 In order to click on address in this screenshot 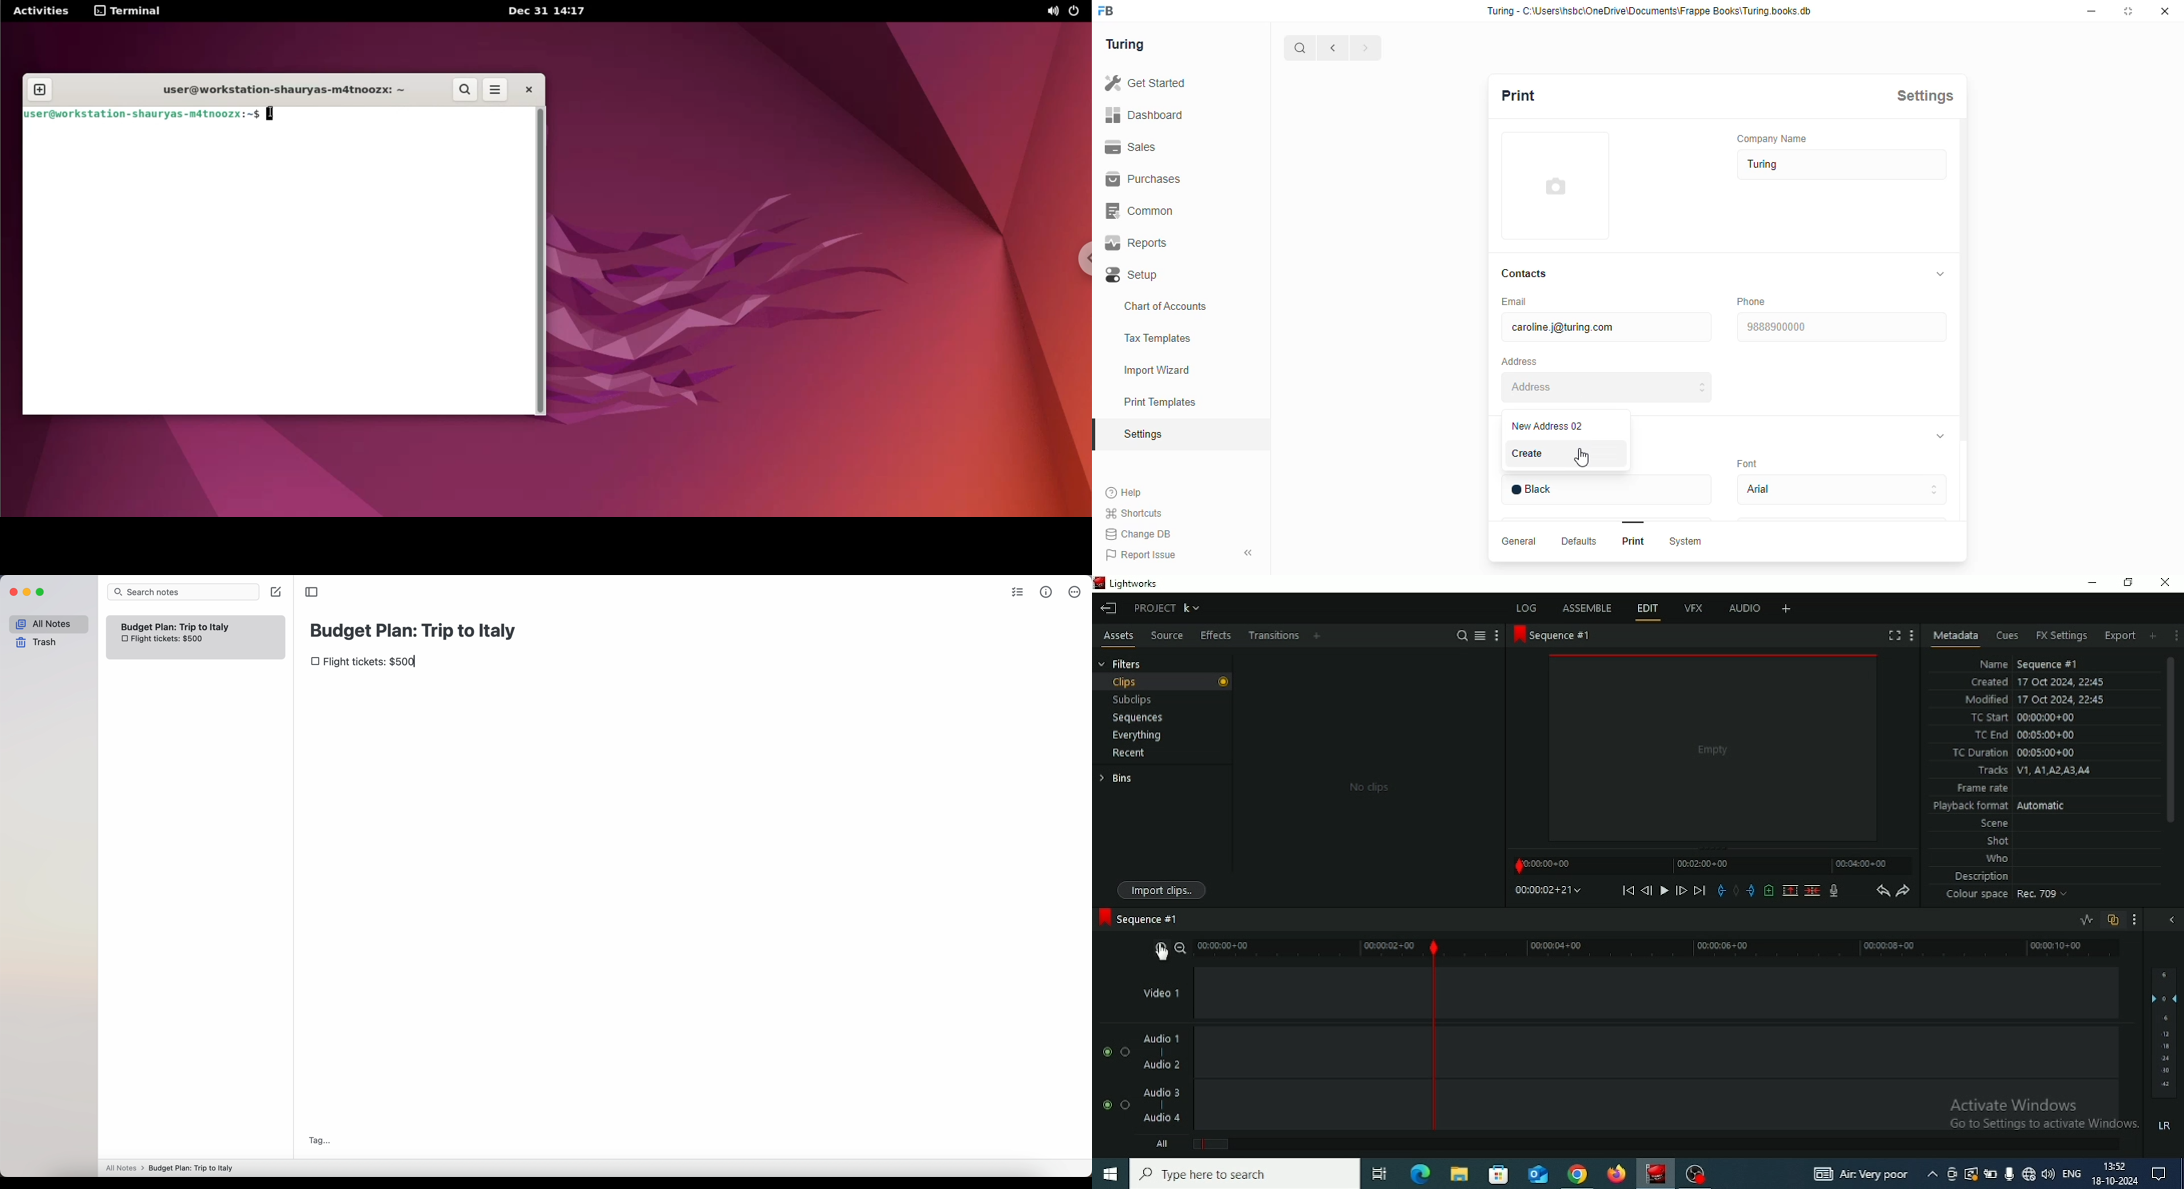, I will do `click(1606, 388)`.